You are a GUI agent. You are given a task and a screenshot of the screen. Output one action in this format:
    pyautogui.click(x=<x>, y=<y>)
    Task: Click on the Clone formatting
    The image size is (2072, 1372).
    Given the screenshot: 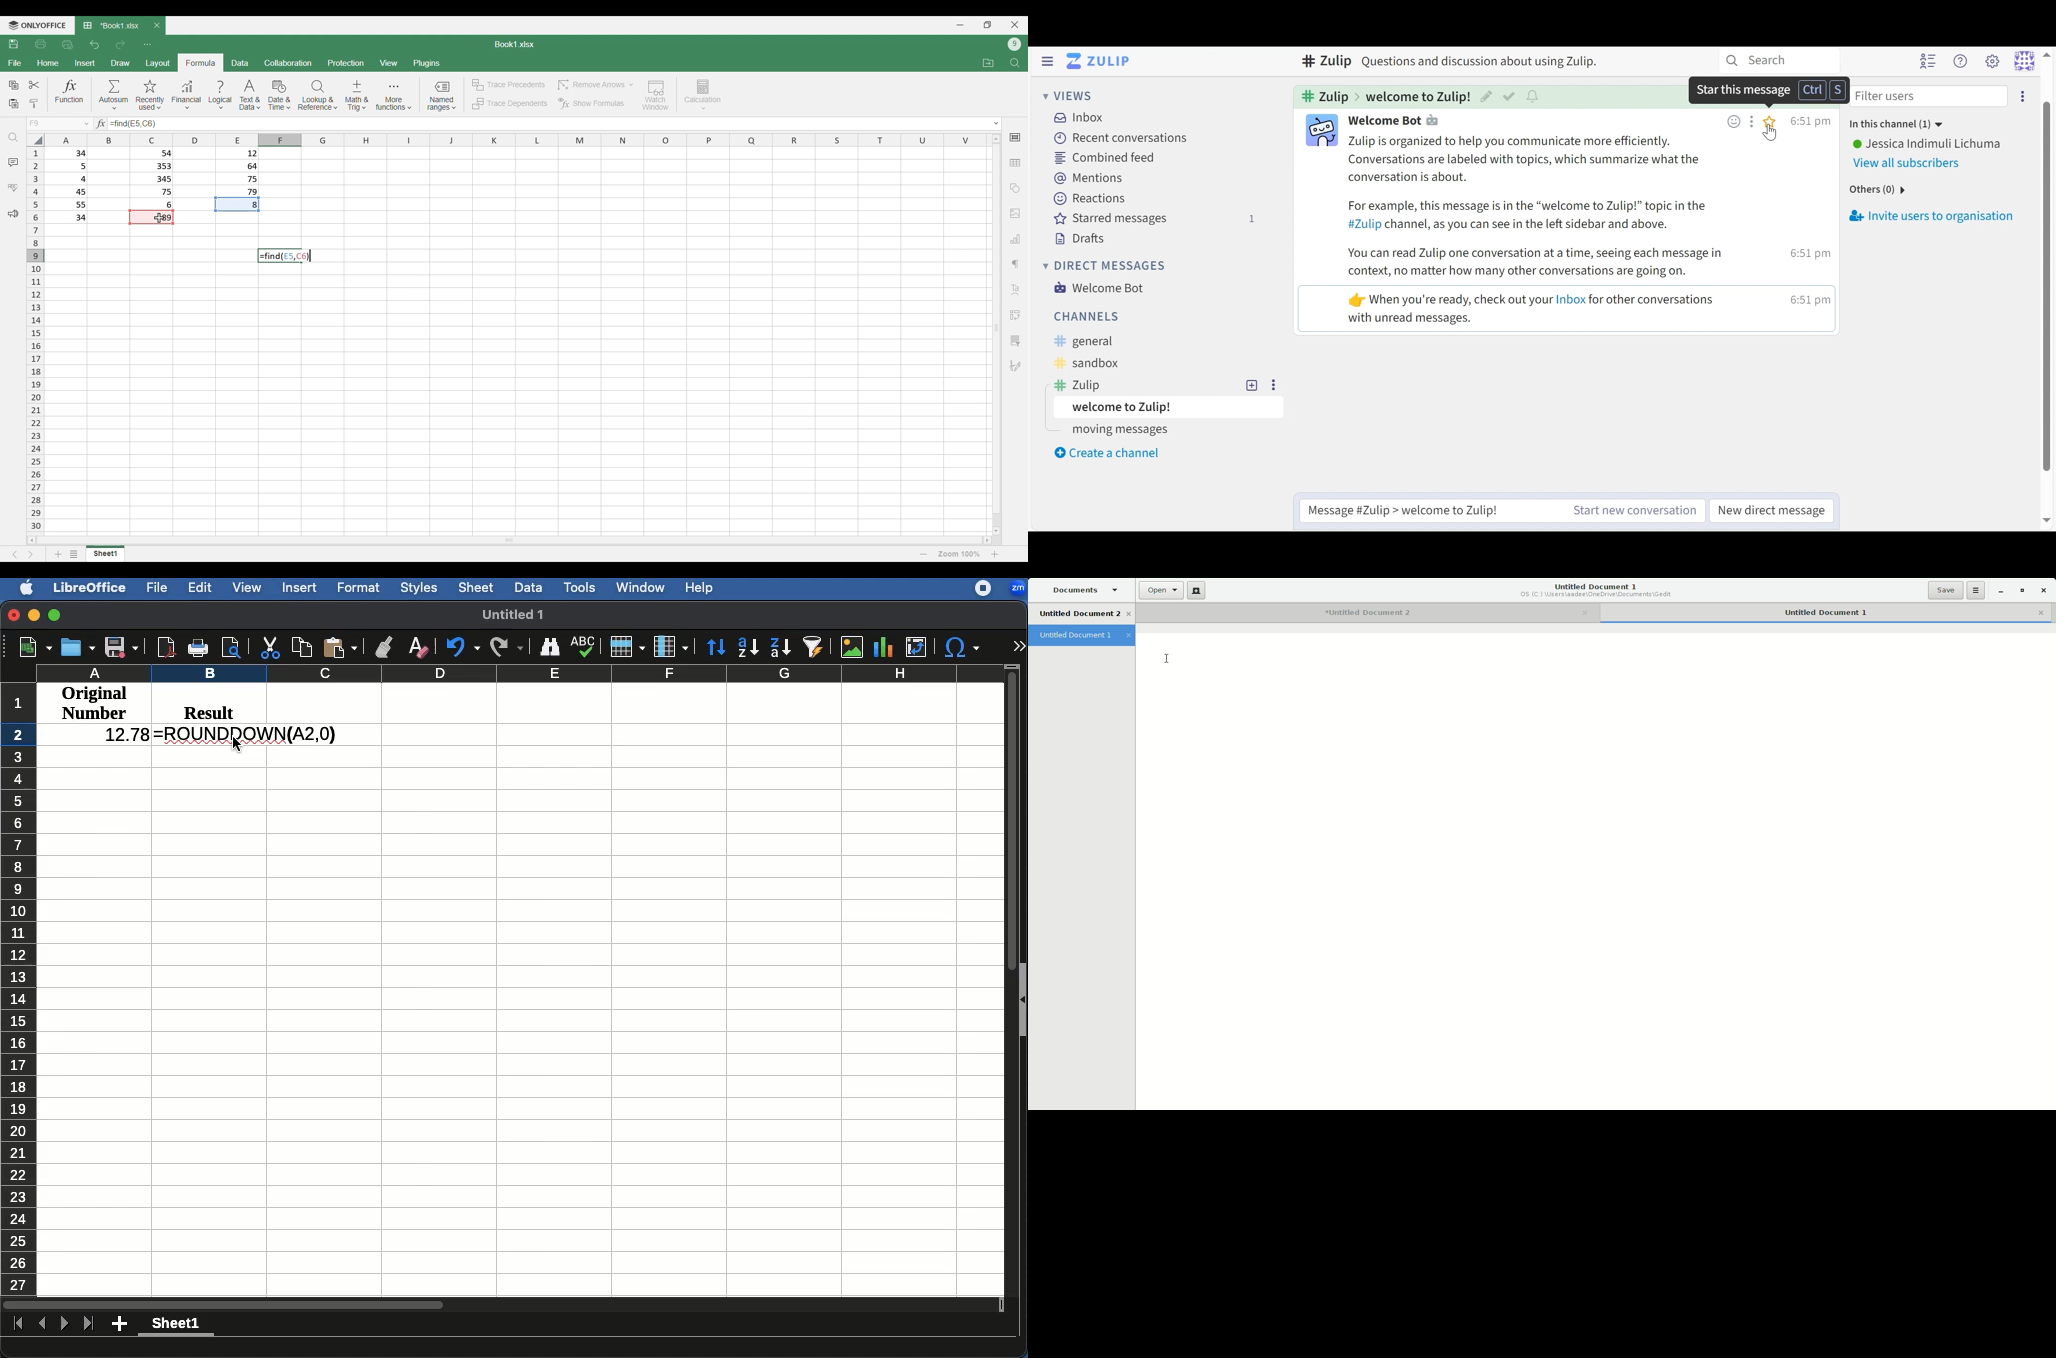 What is the action you would take?
    pyautogui.click(x=382, y=647)
    